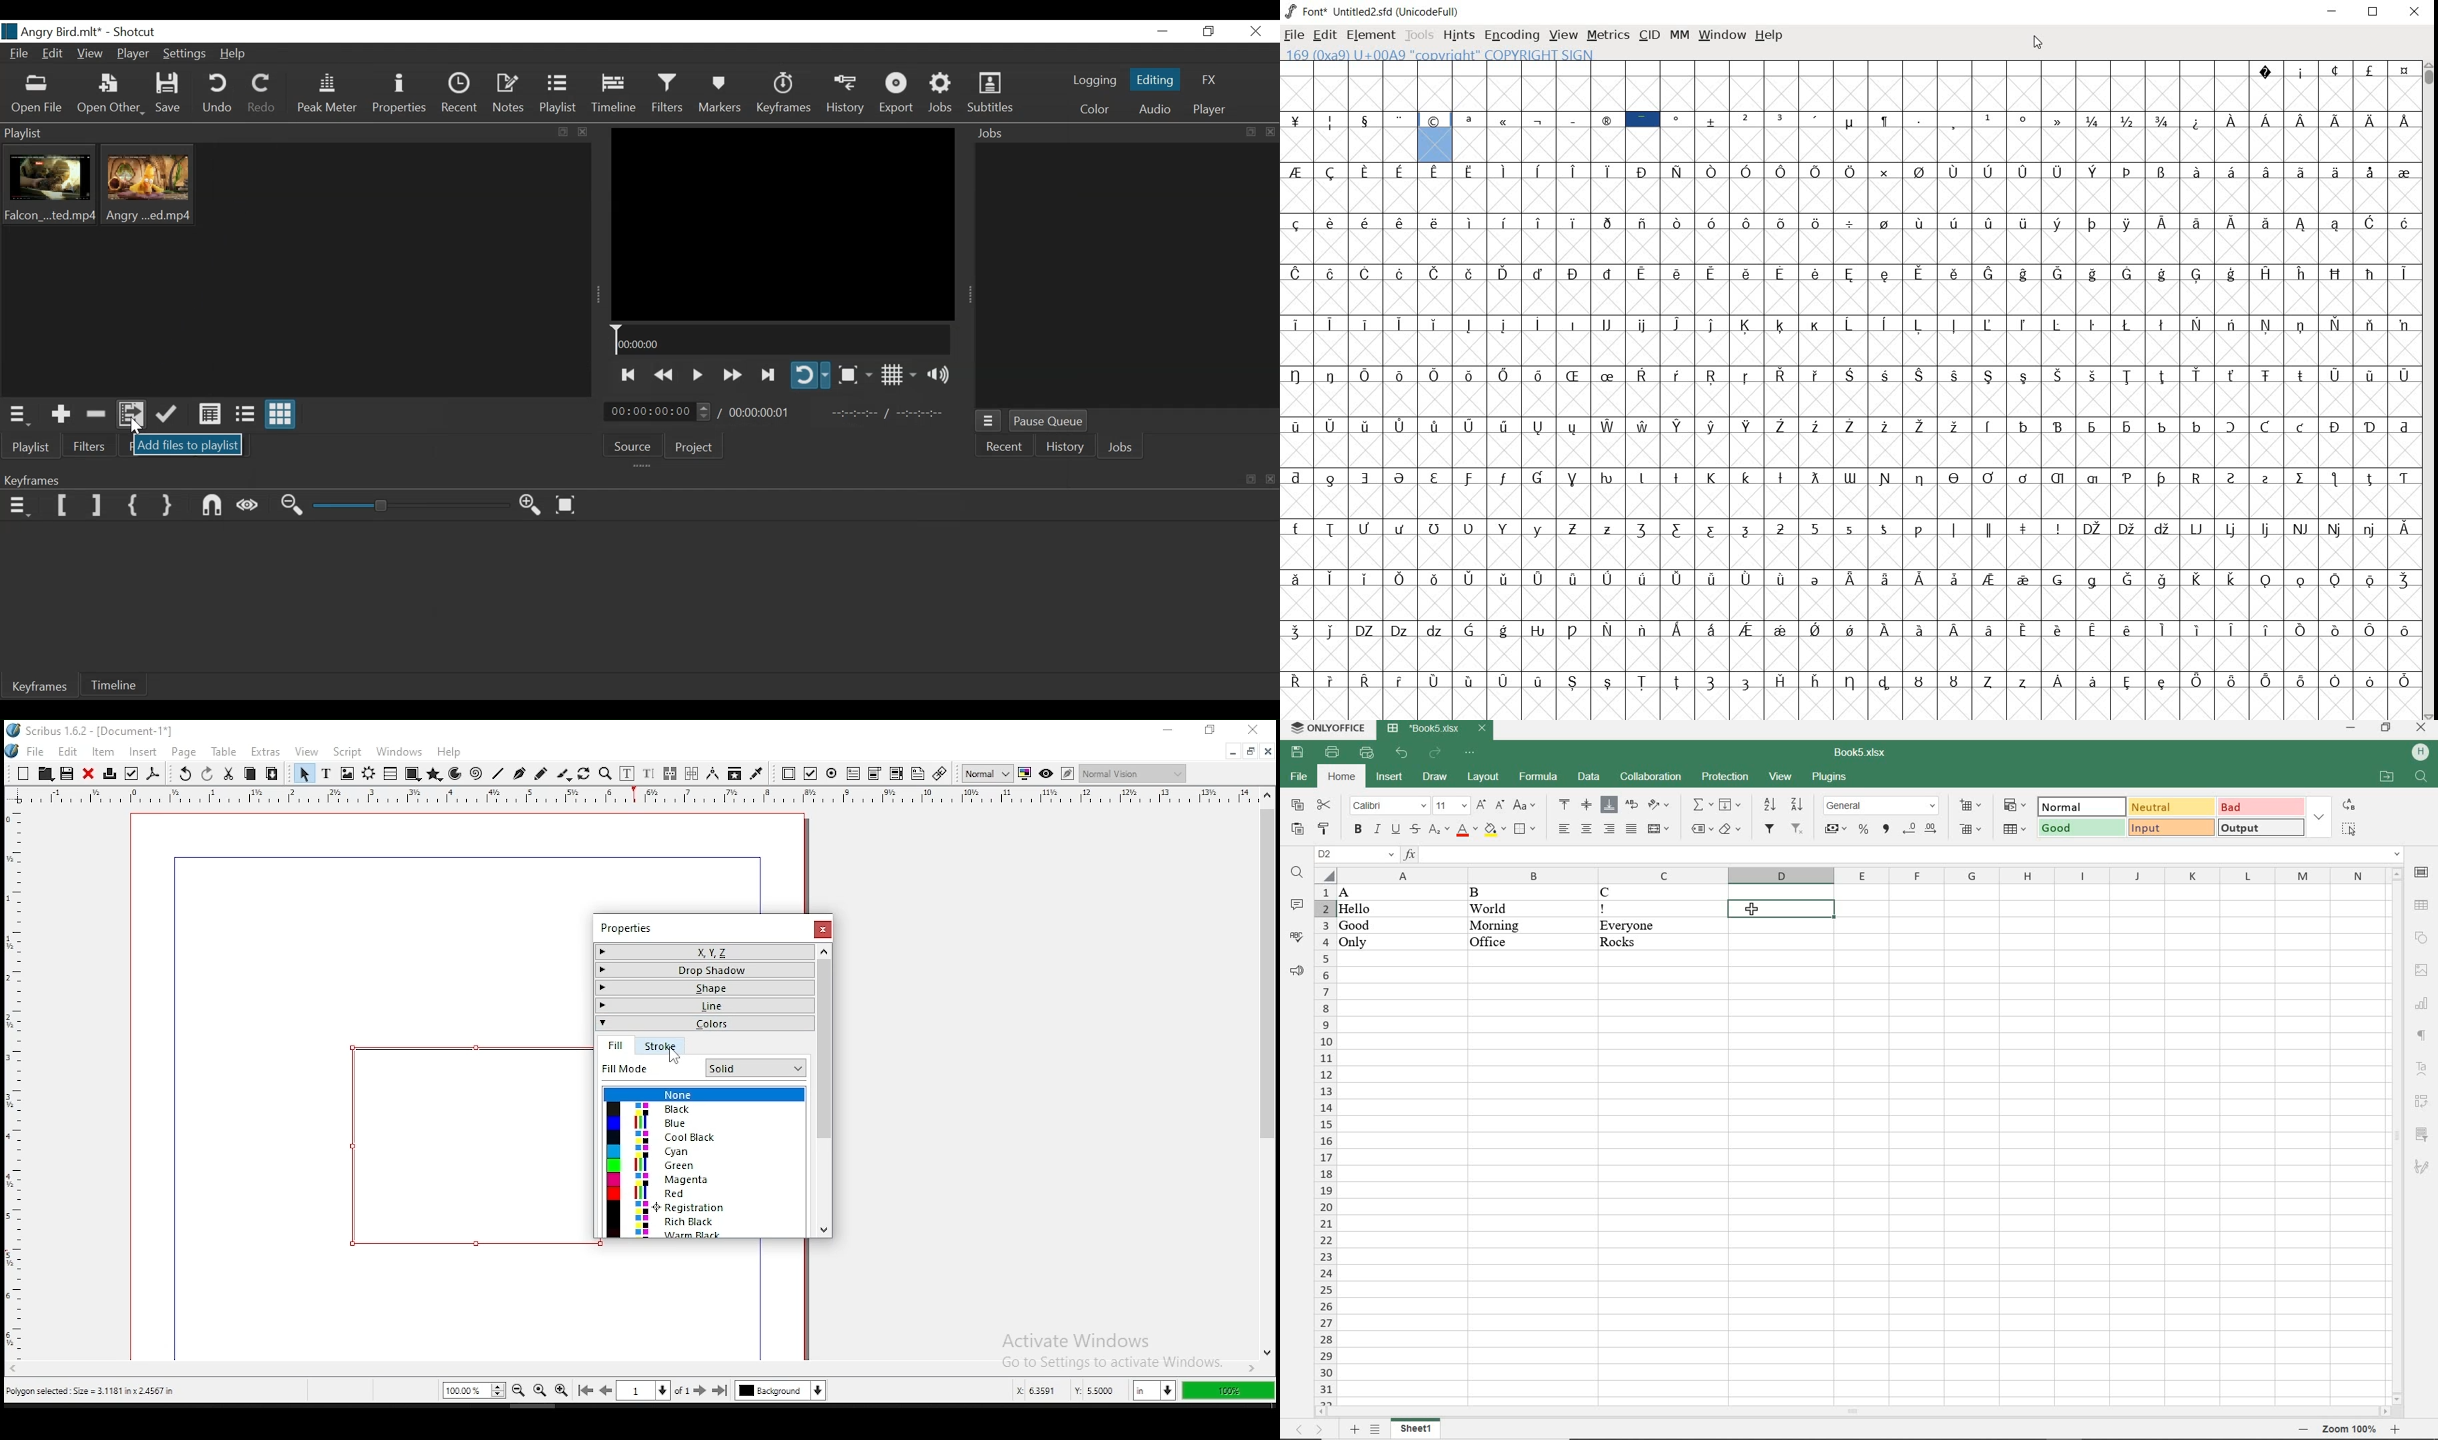 Image resolution: width=2464 pixels, height=1456 pixels. What do you see at coordinates (464, 1146) in the screenshot?
I see `shape` at bounding box center [464, 1146].